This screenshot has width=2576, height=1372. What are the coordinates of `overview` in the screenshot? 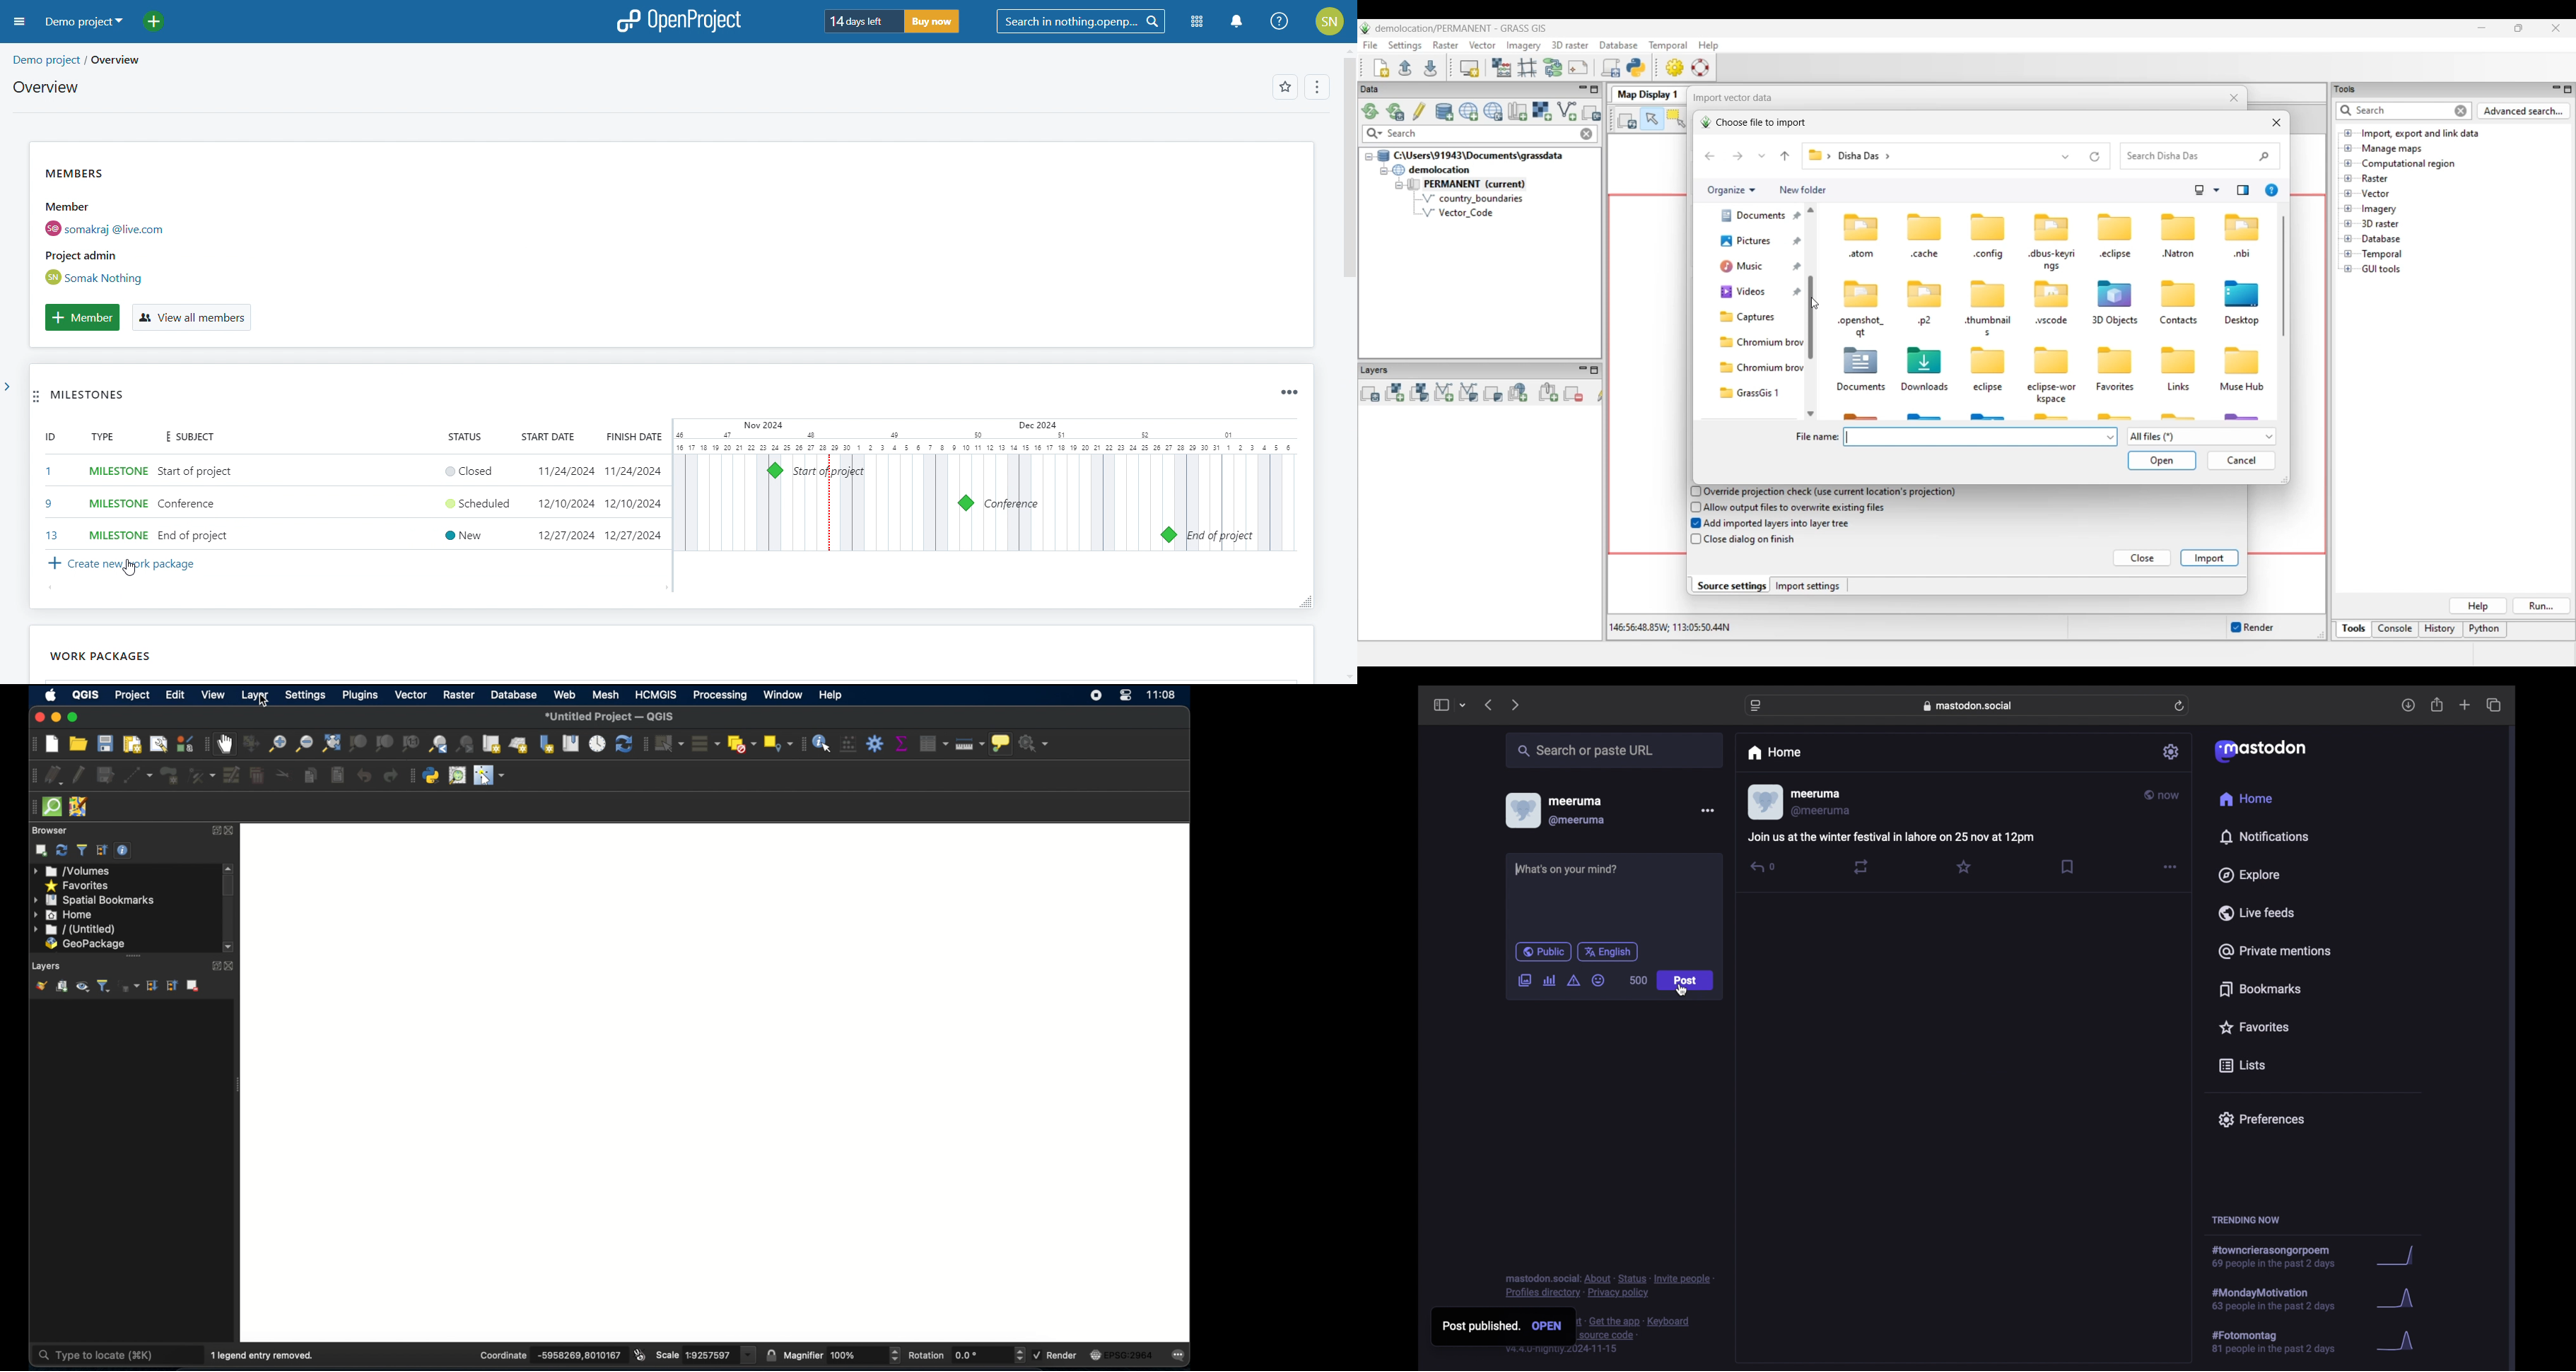 It's located at (45, 87).